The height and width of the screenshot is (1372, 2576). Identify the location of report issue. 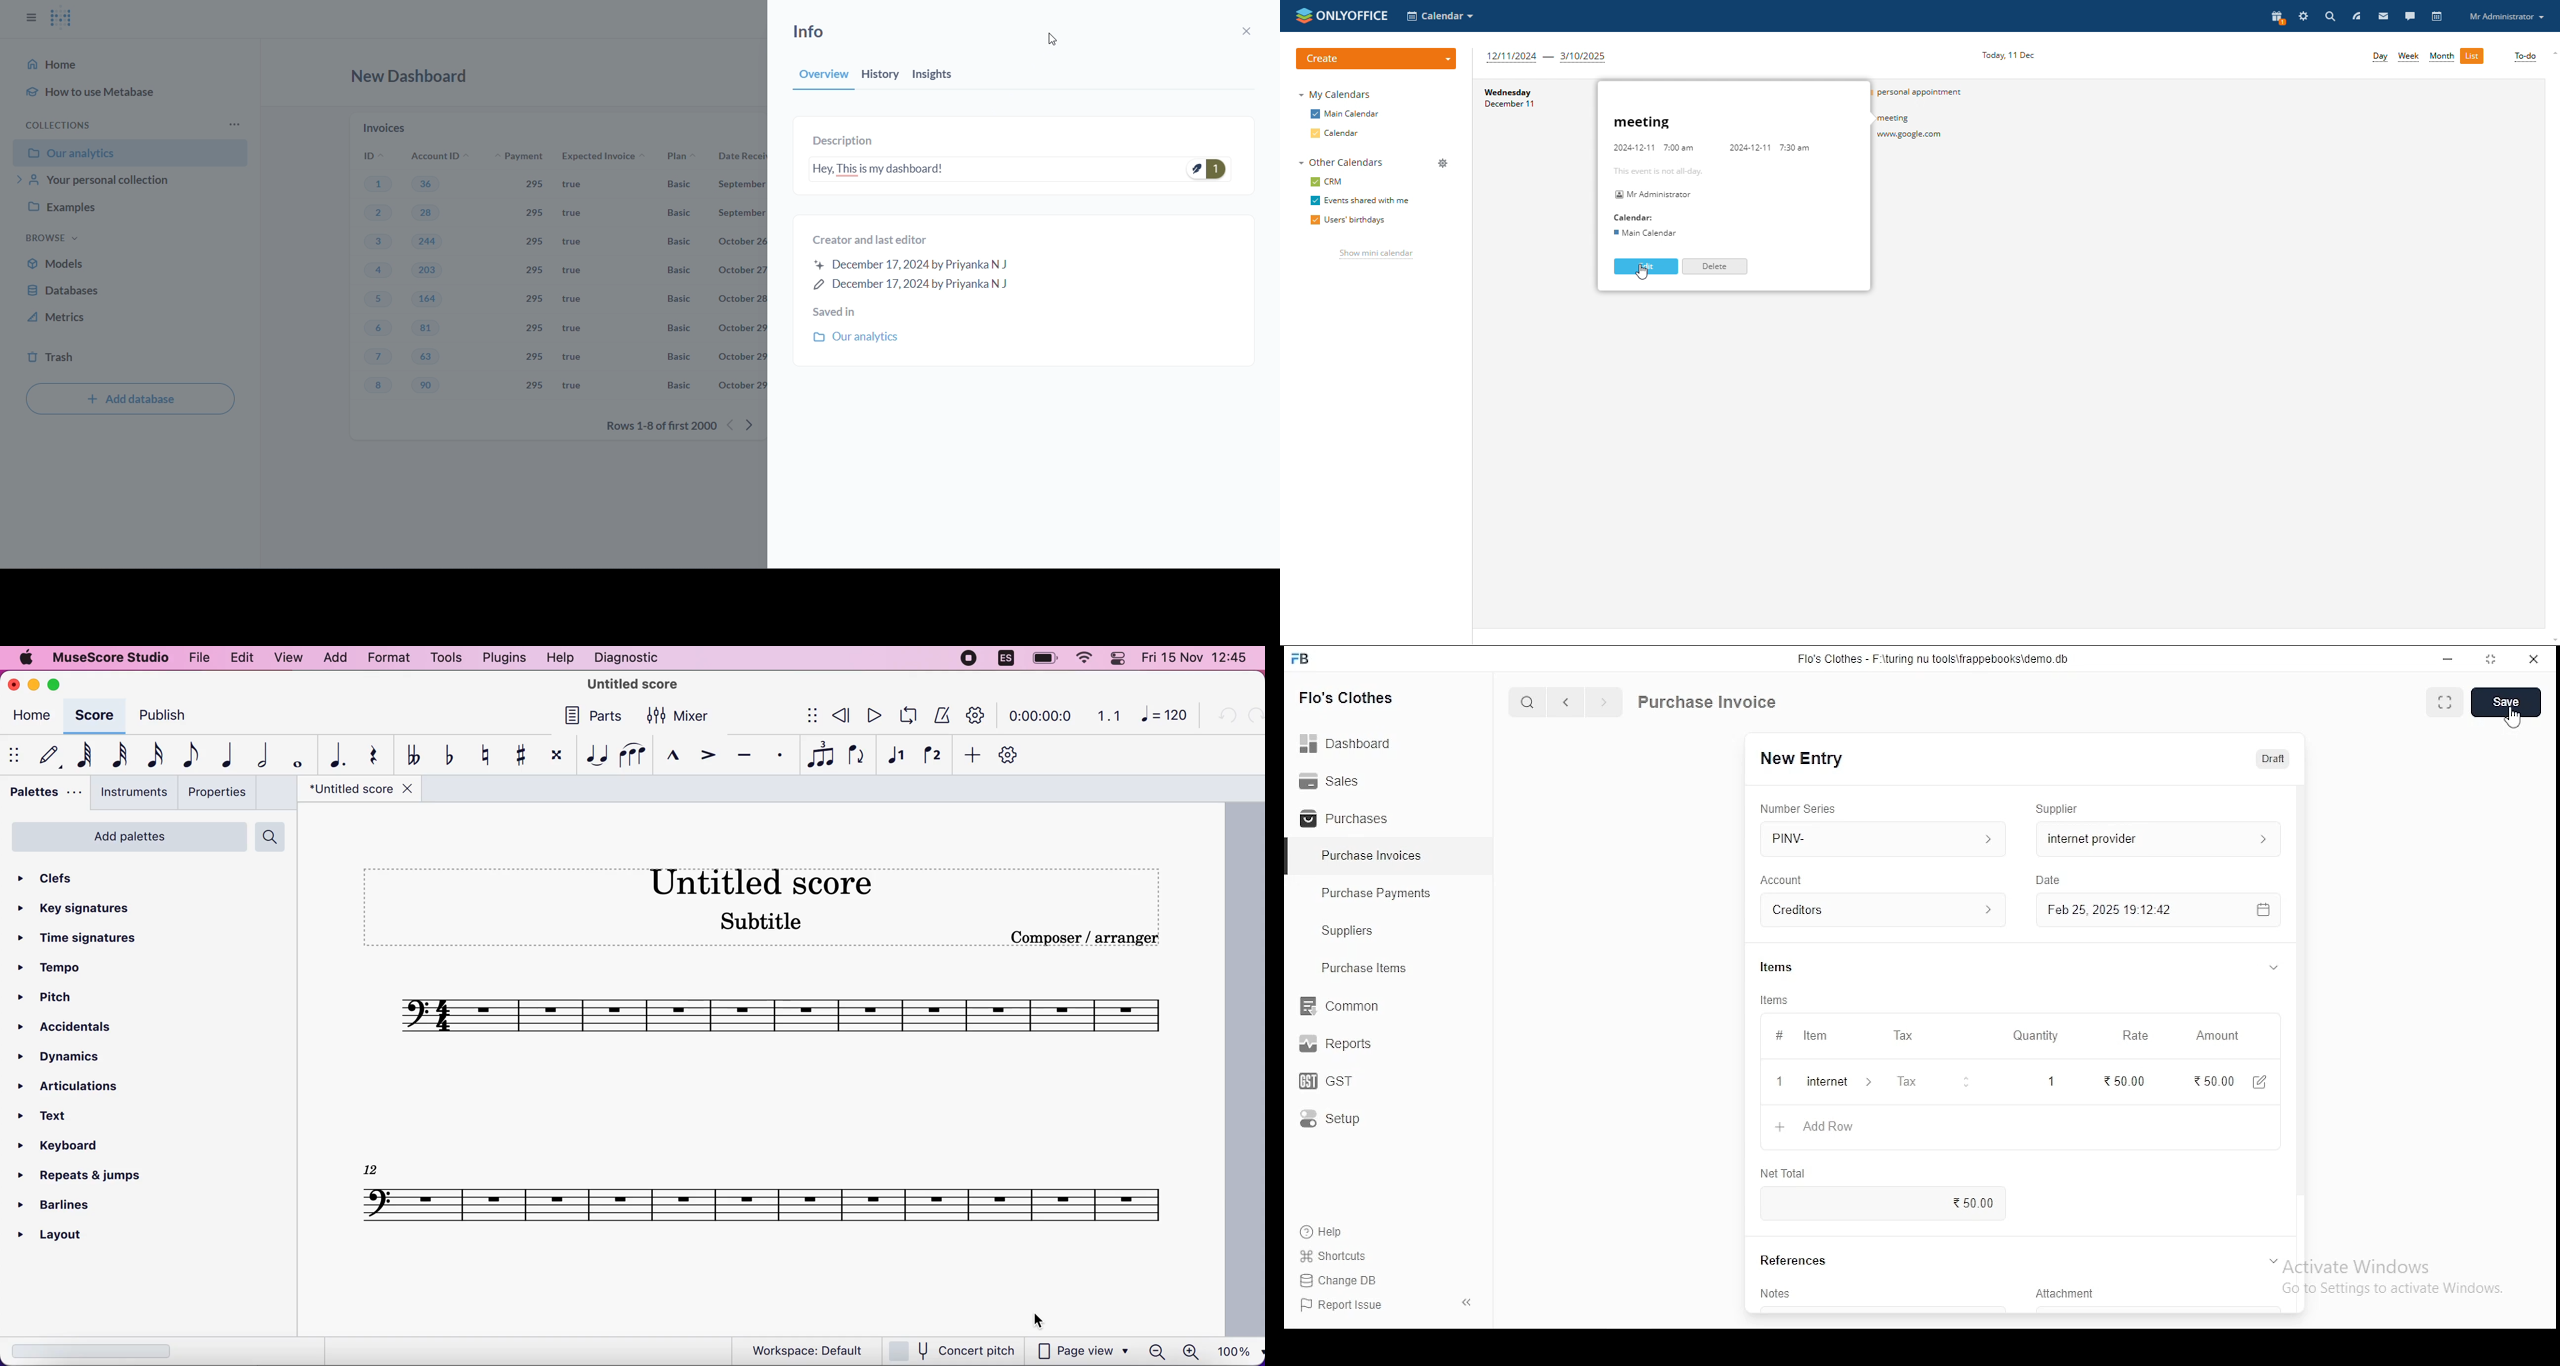
(1344, 1306).